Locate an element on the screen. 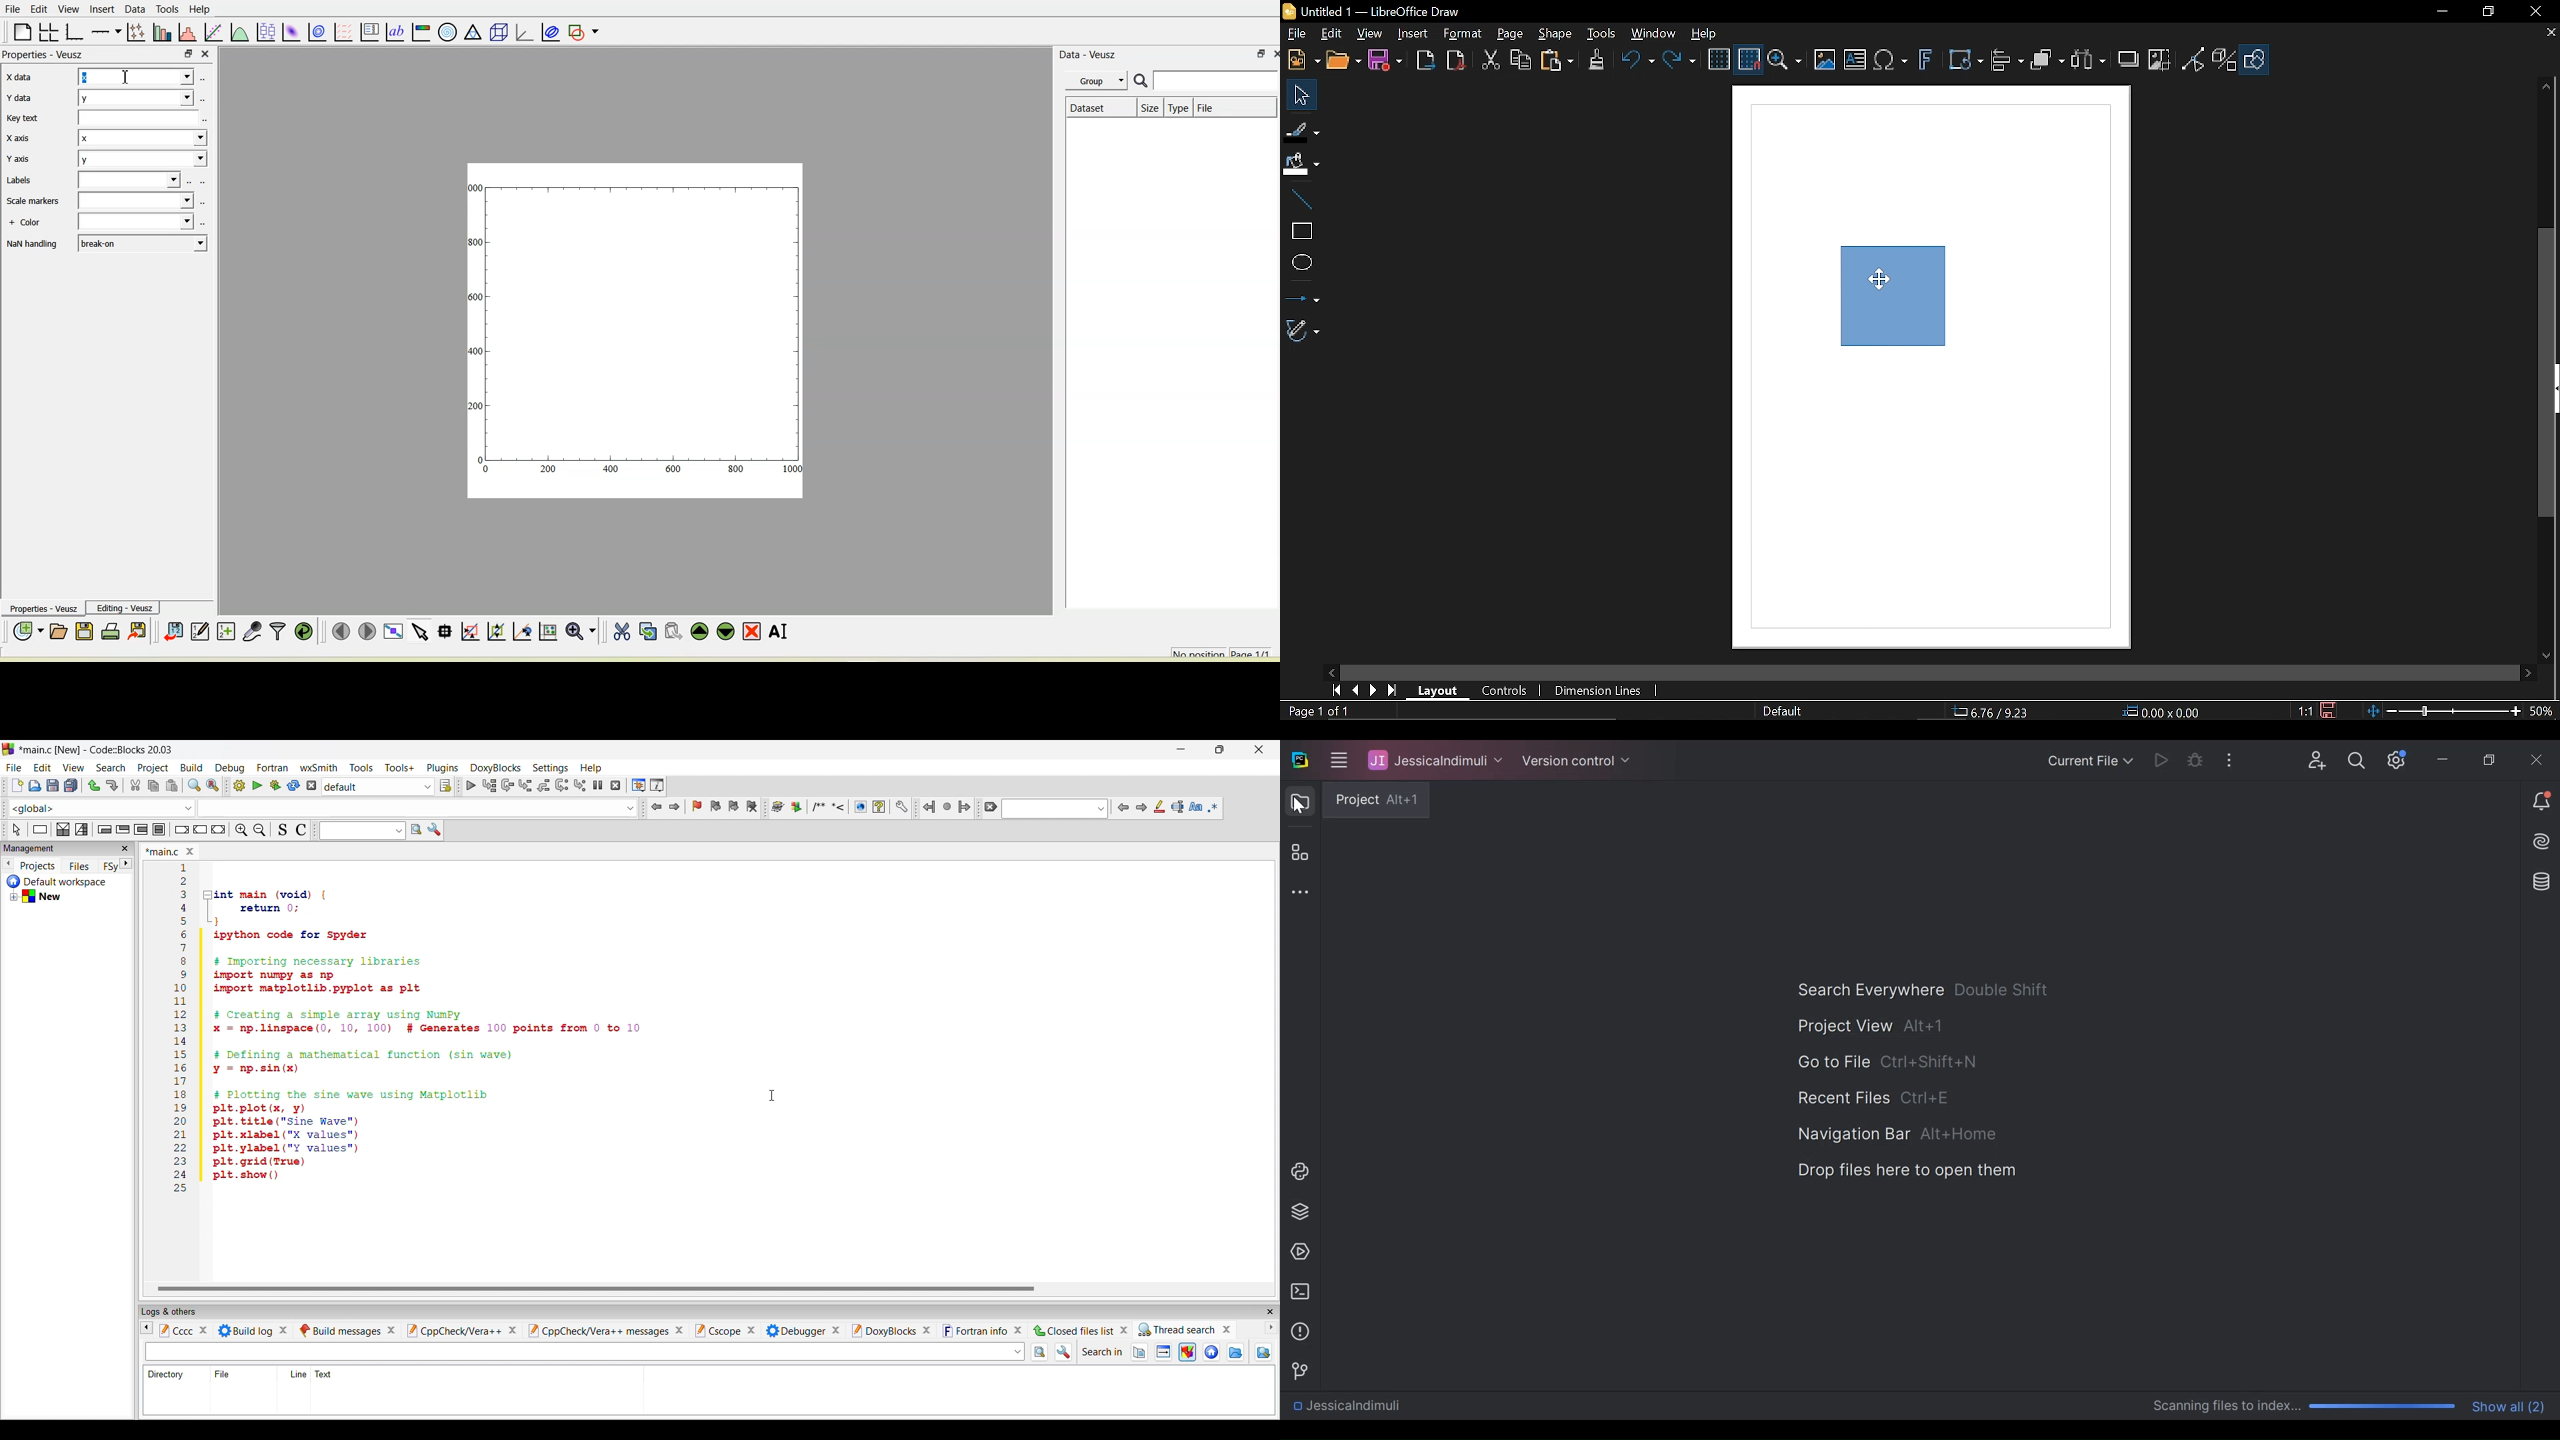 Image resolution: width=2576 pixels, height=1456 pixels. Move is located at coordinates (1300, 94).